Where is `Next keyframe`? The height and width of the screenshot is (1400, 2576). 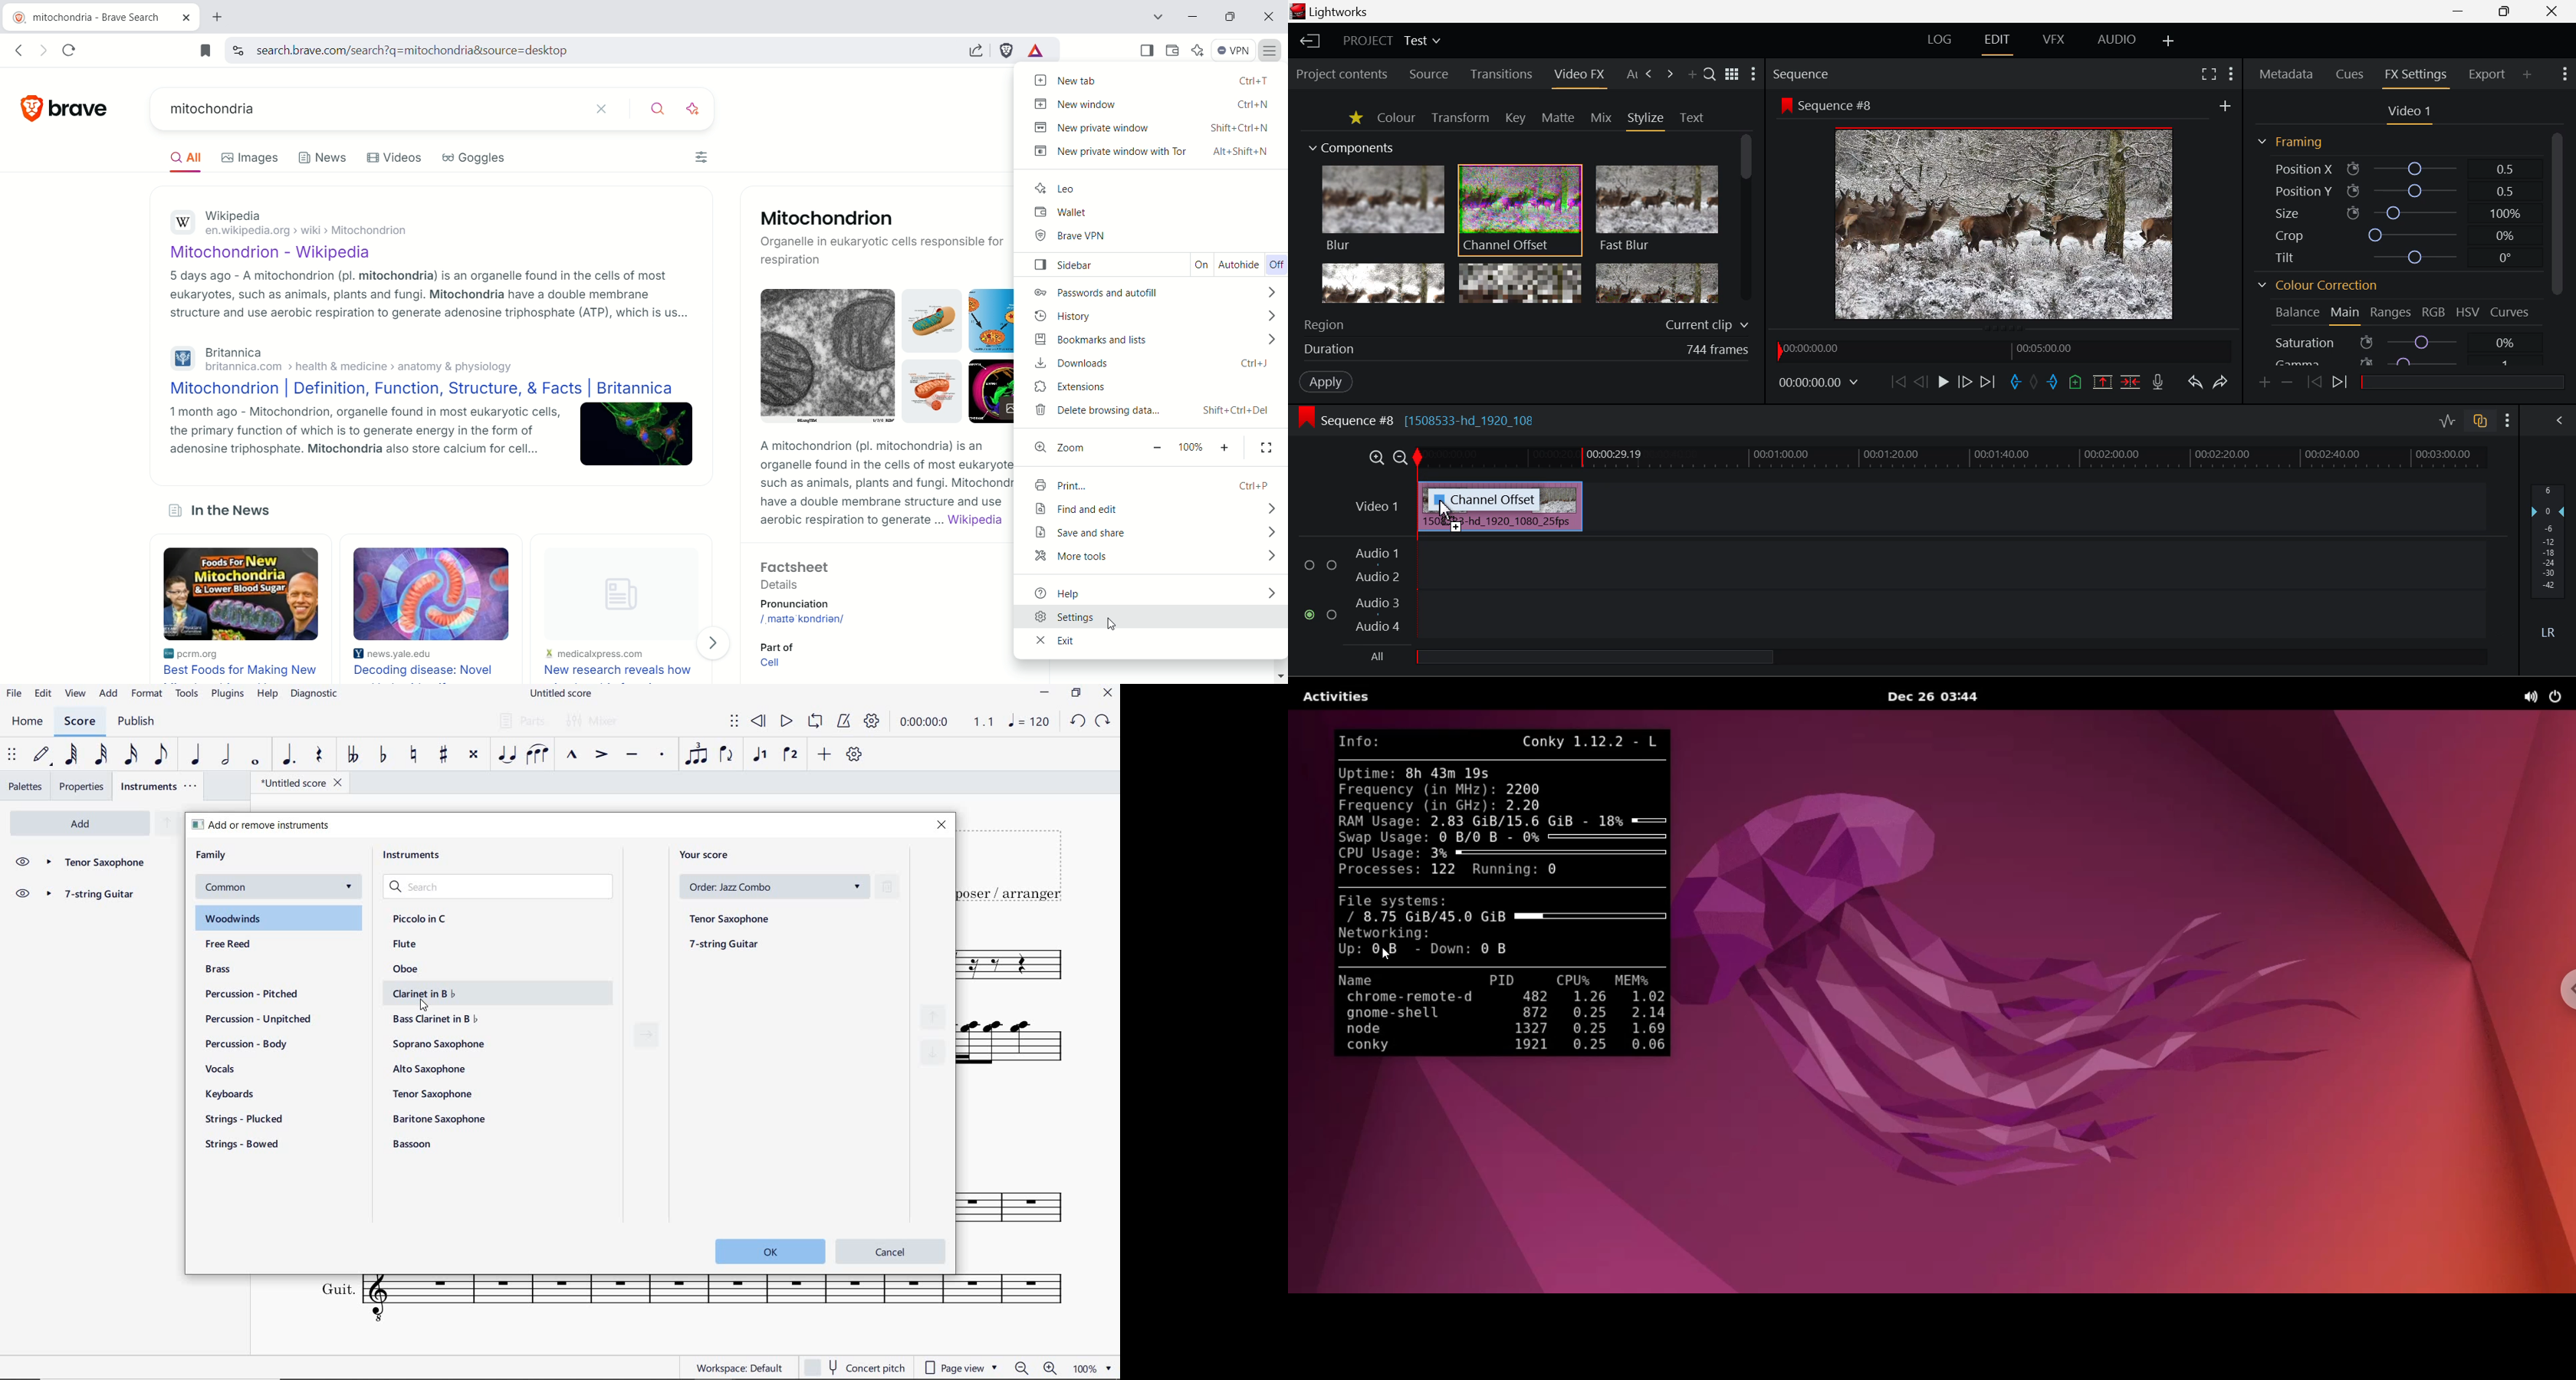 Next keyframe is located at coordinates (2342, 384).